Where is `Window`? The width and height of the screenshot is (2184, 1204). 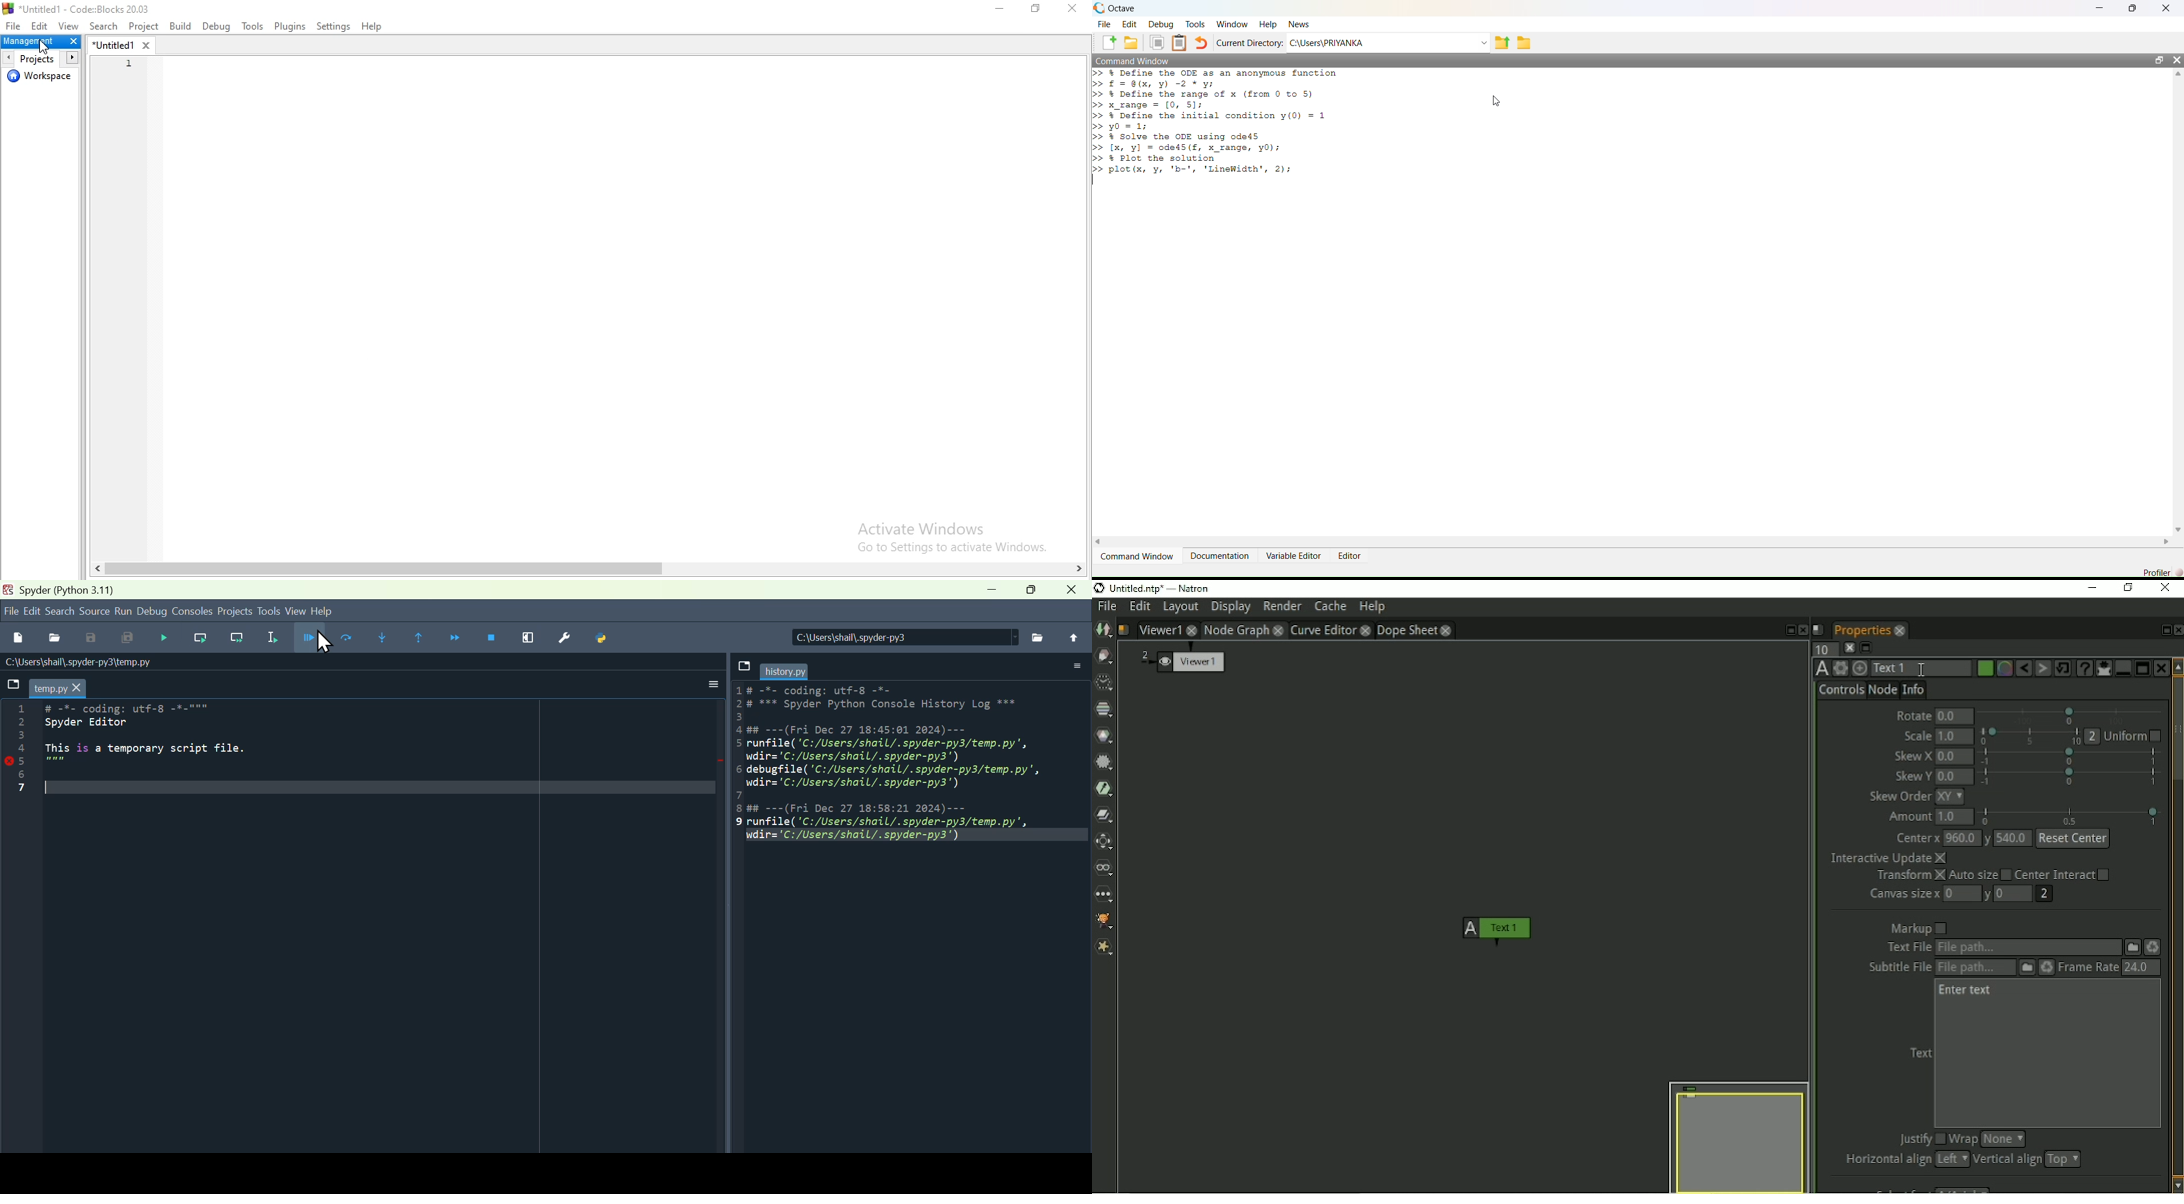
Window is located at coordinates (1231, 24).